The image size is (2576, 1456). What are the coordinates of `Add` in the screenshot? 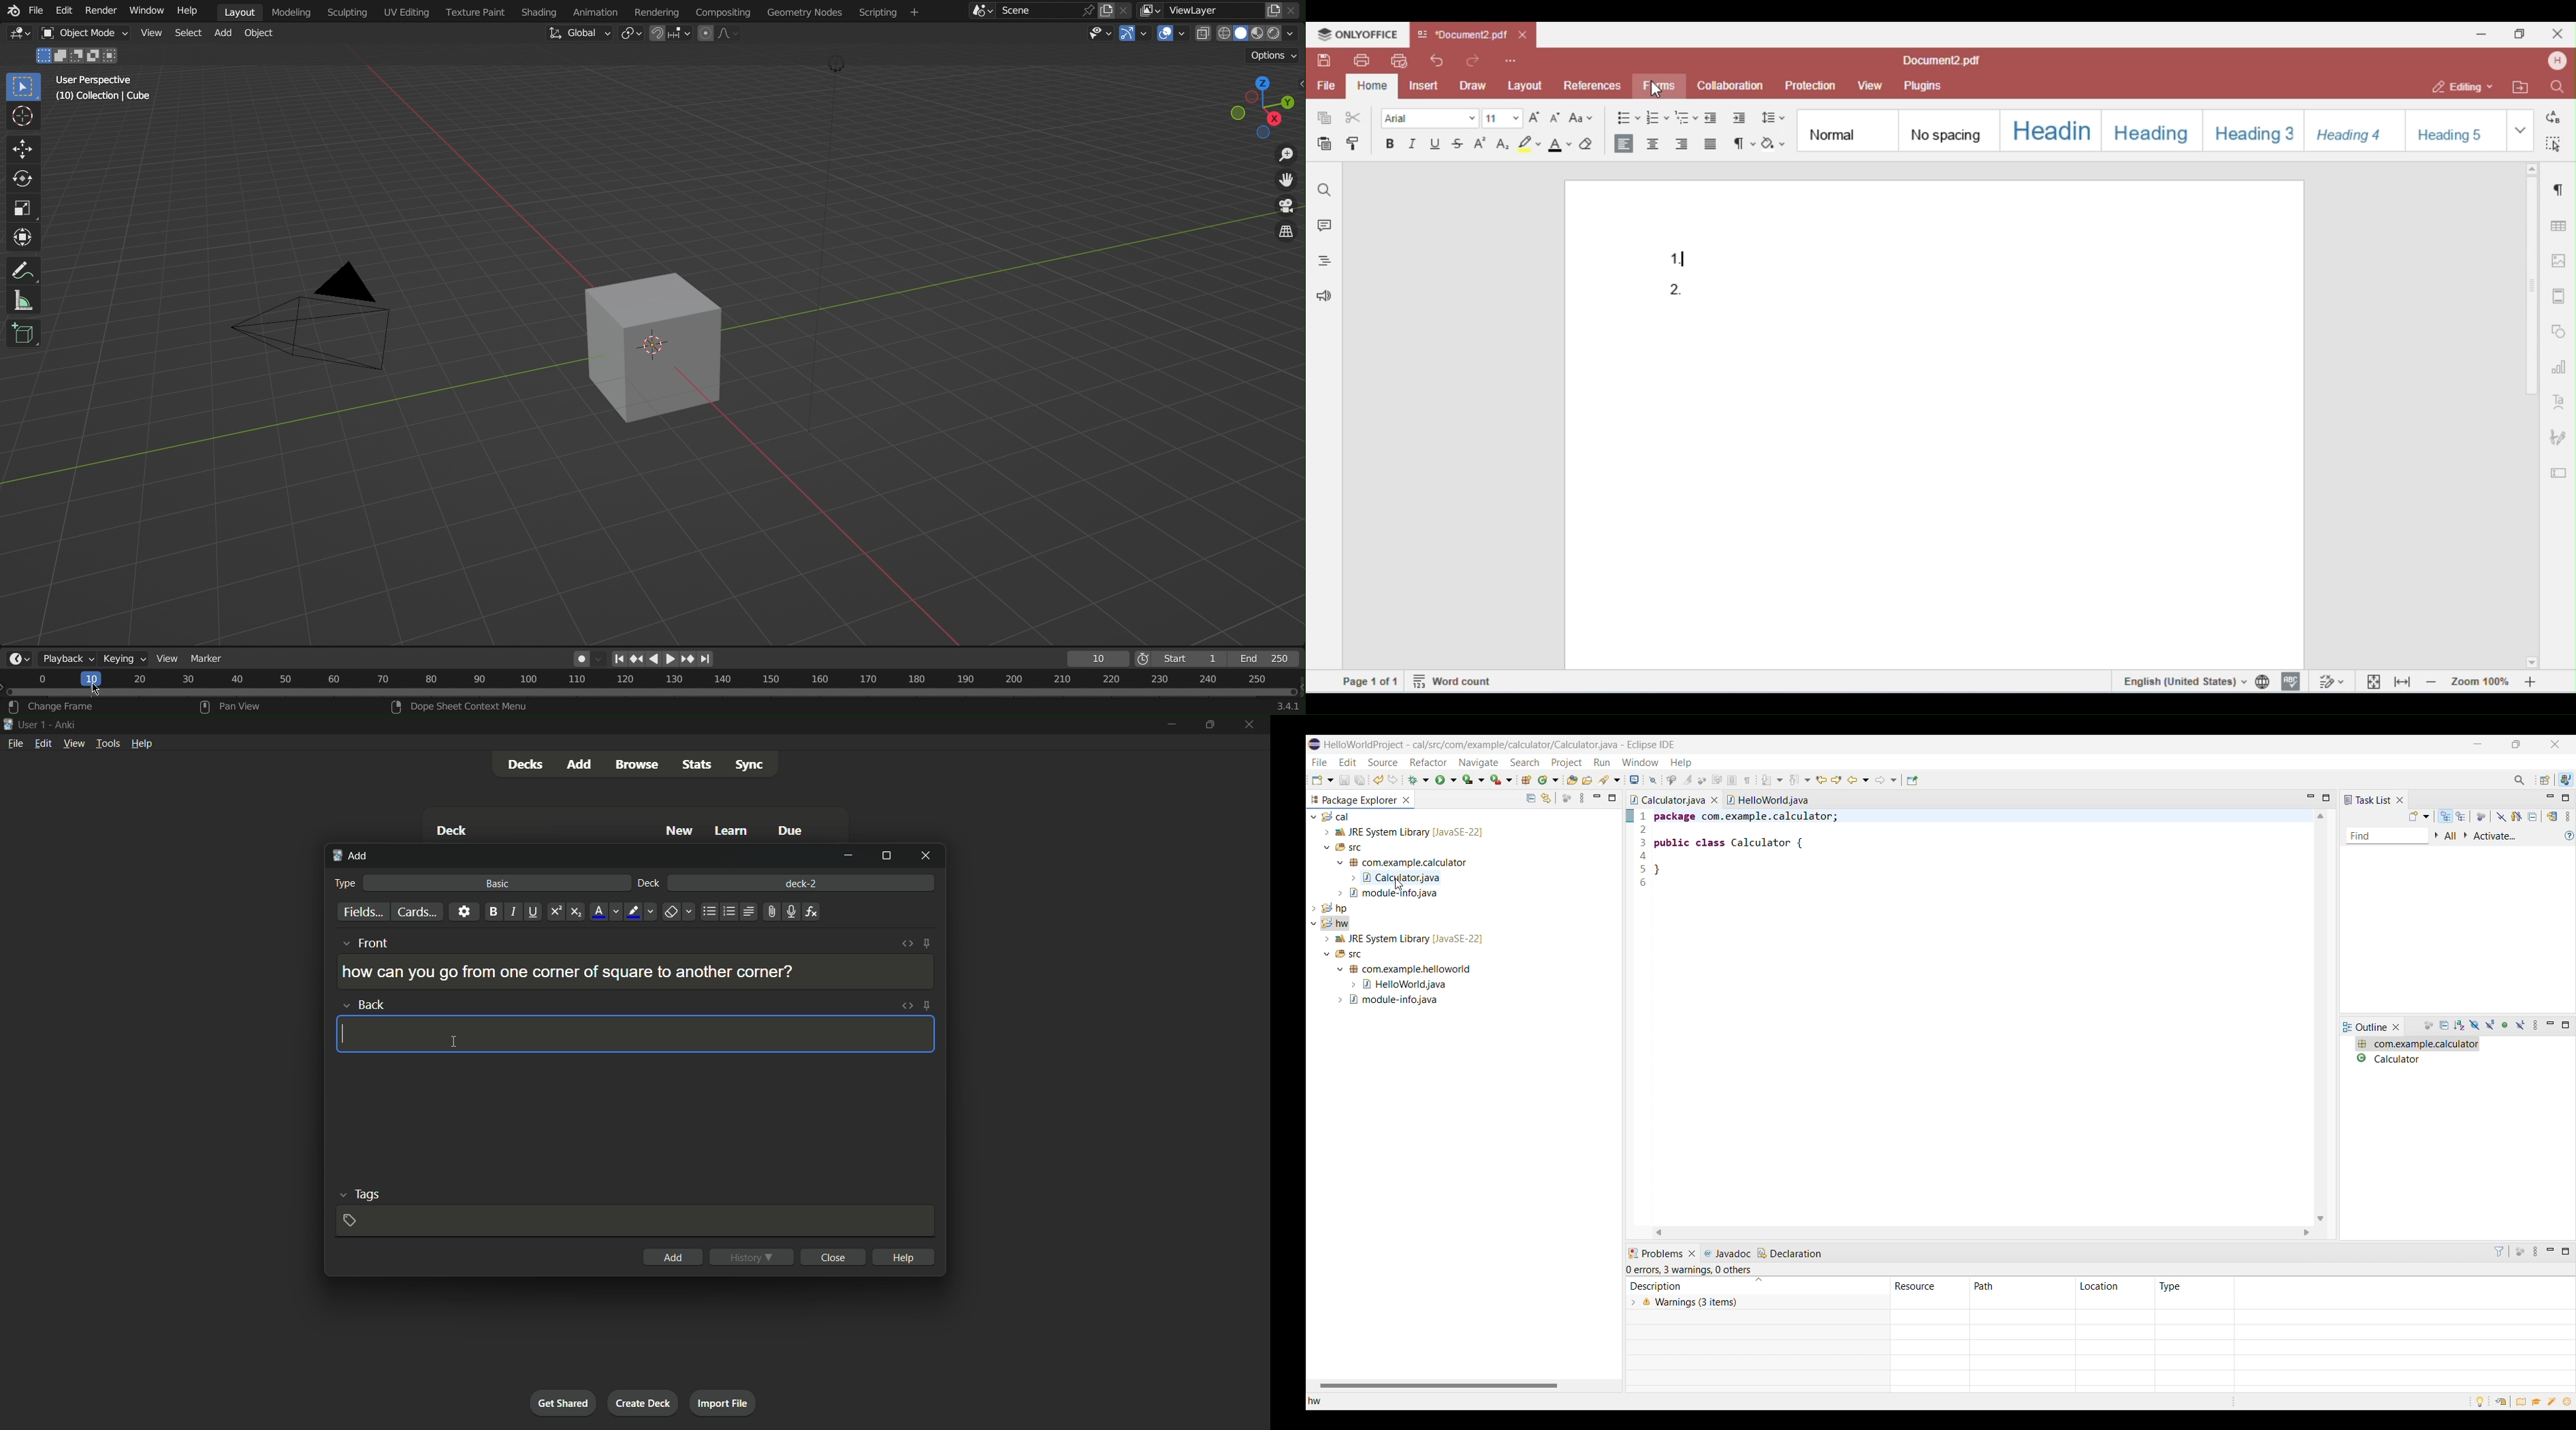 It's located at (228, 33).